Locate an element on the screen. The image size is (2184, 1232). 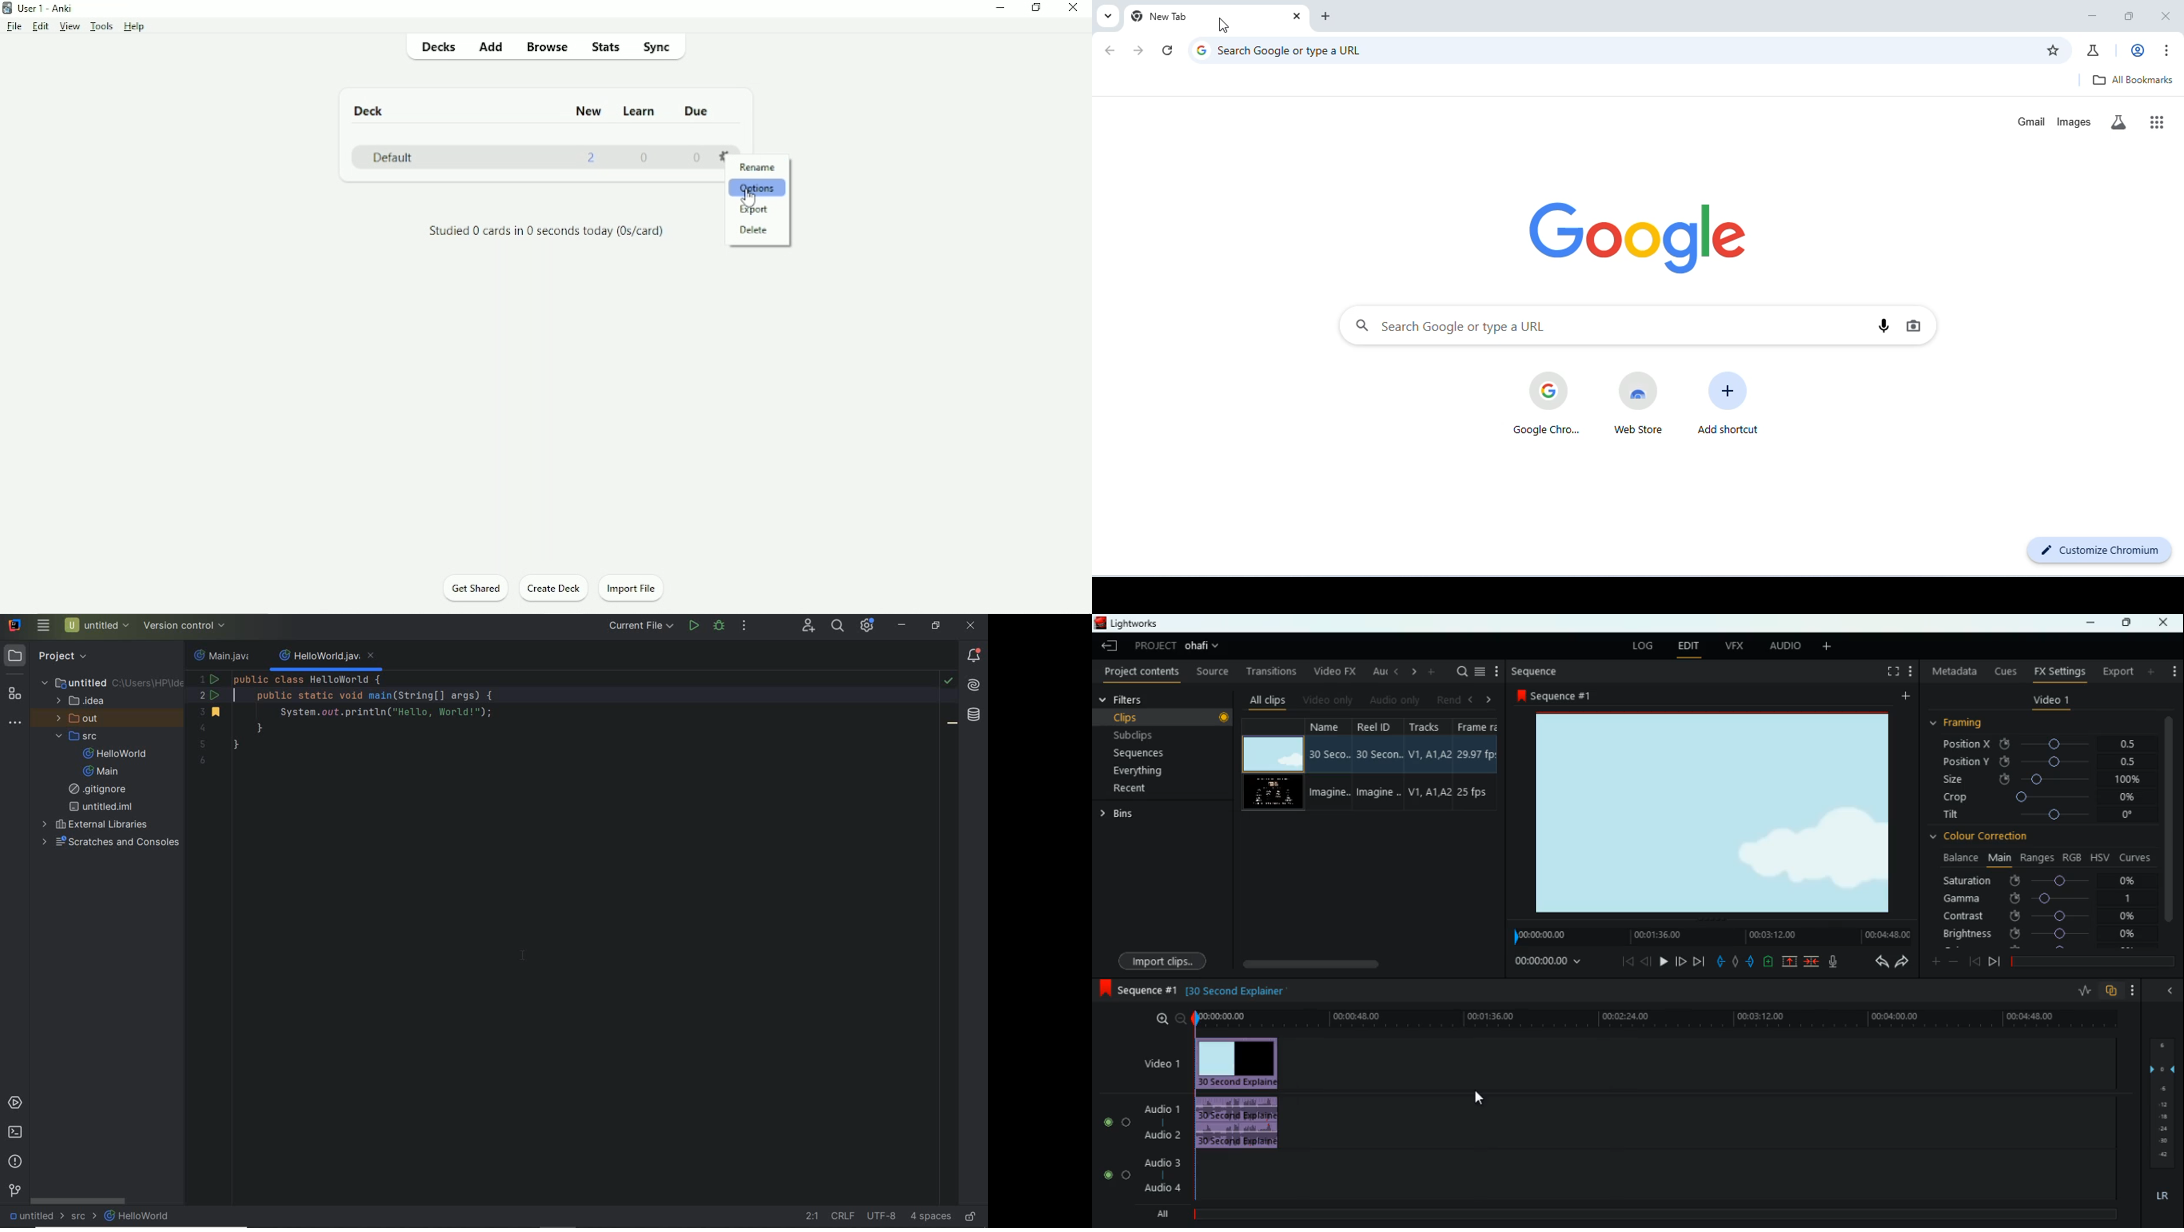
0 (layer) is located at coordinates (2160, 1067).